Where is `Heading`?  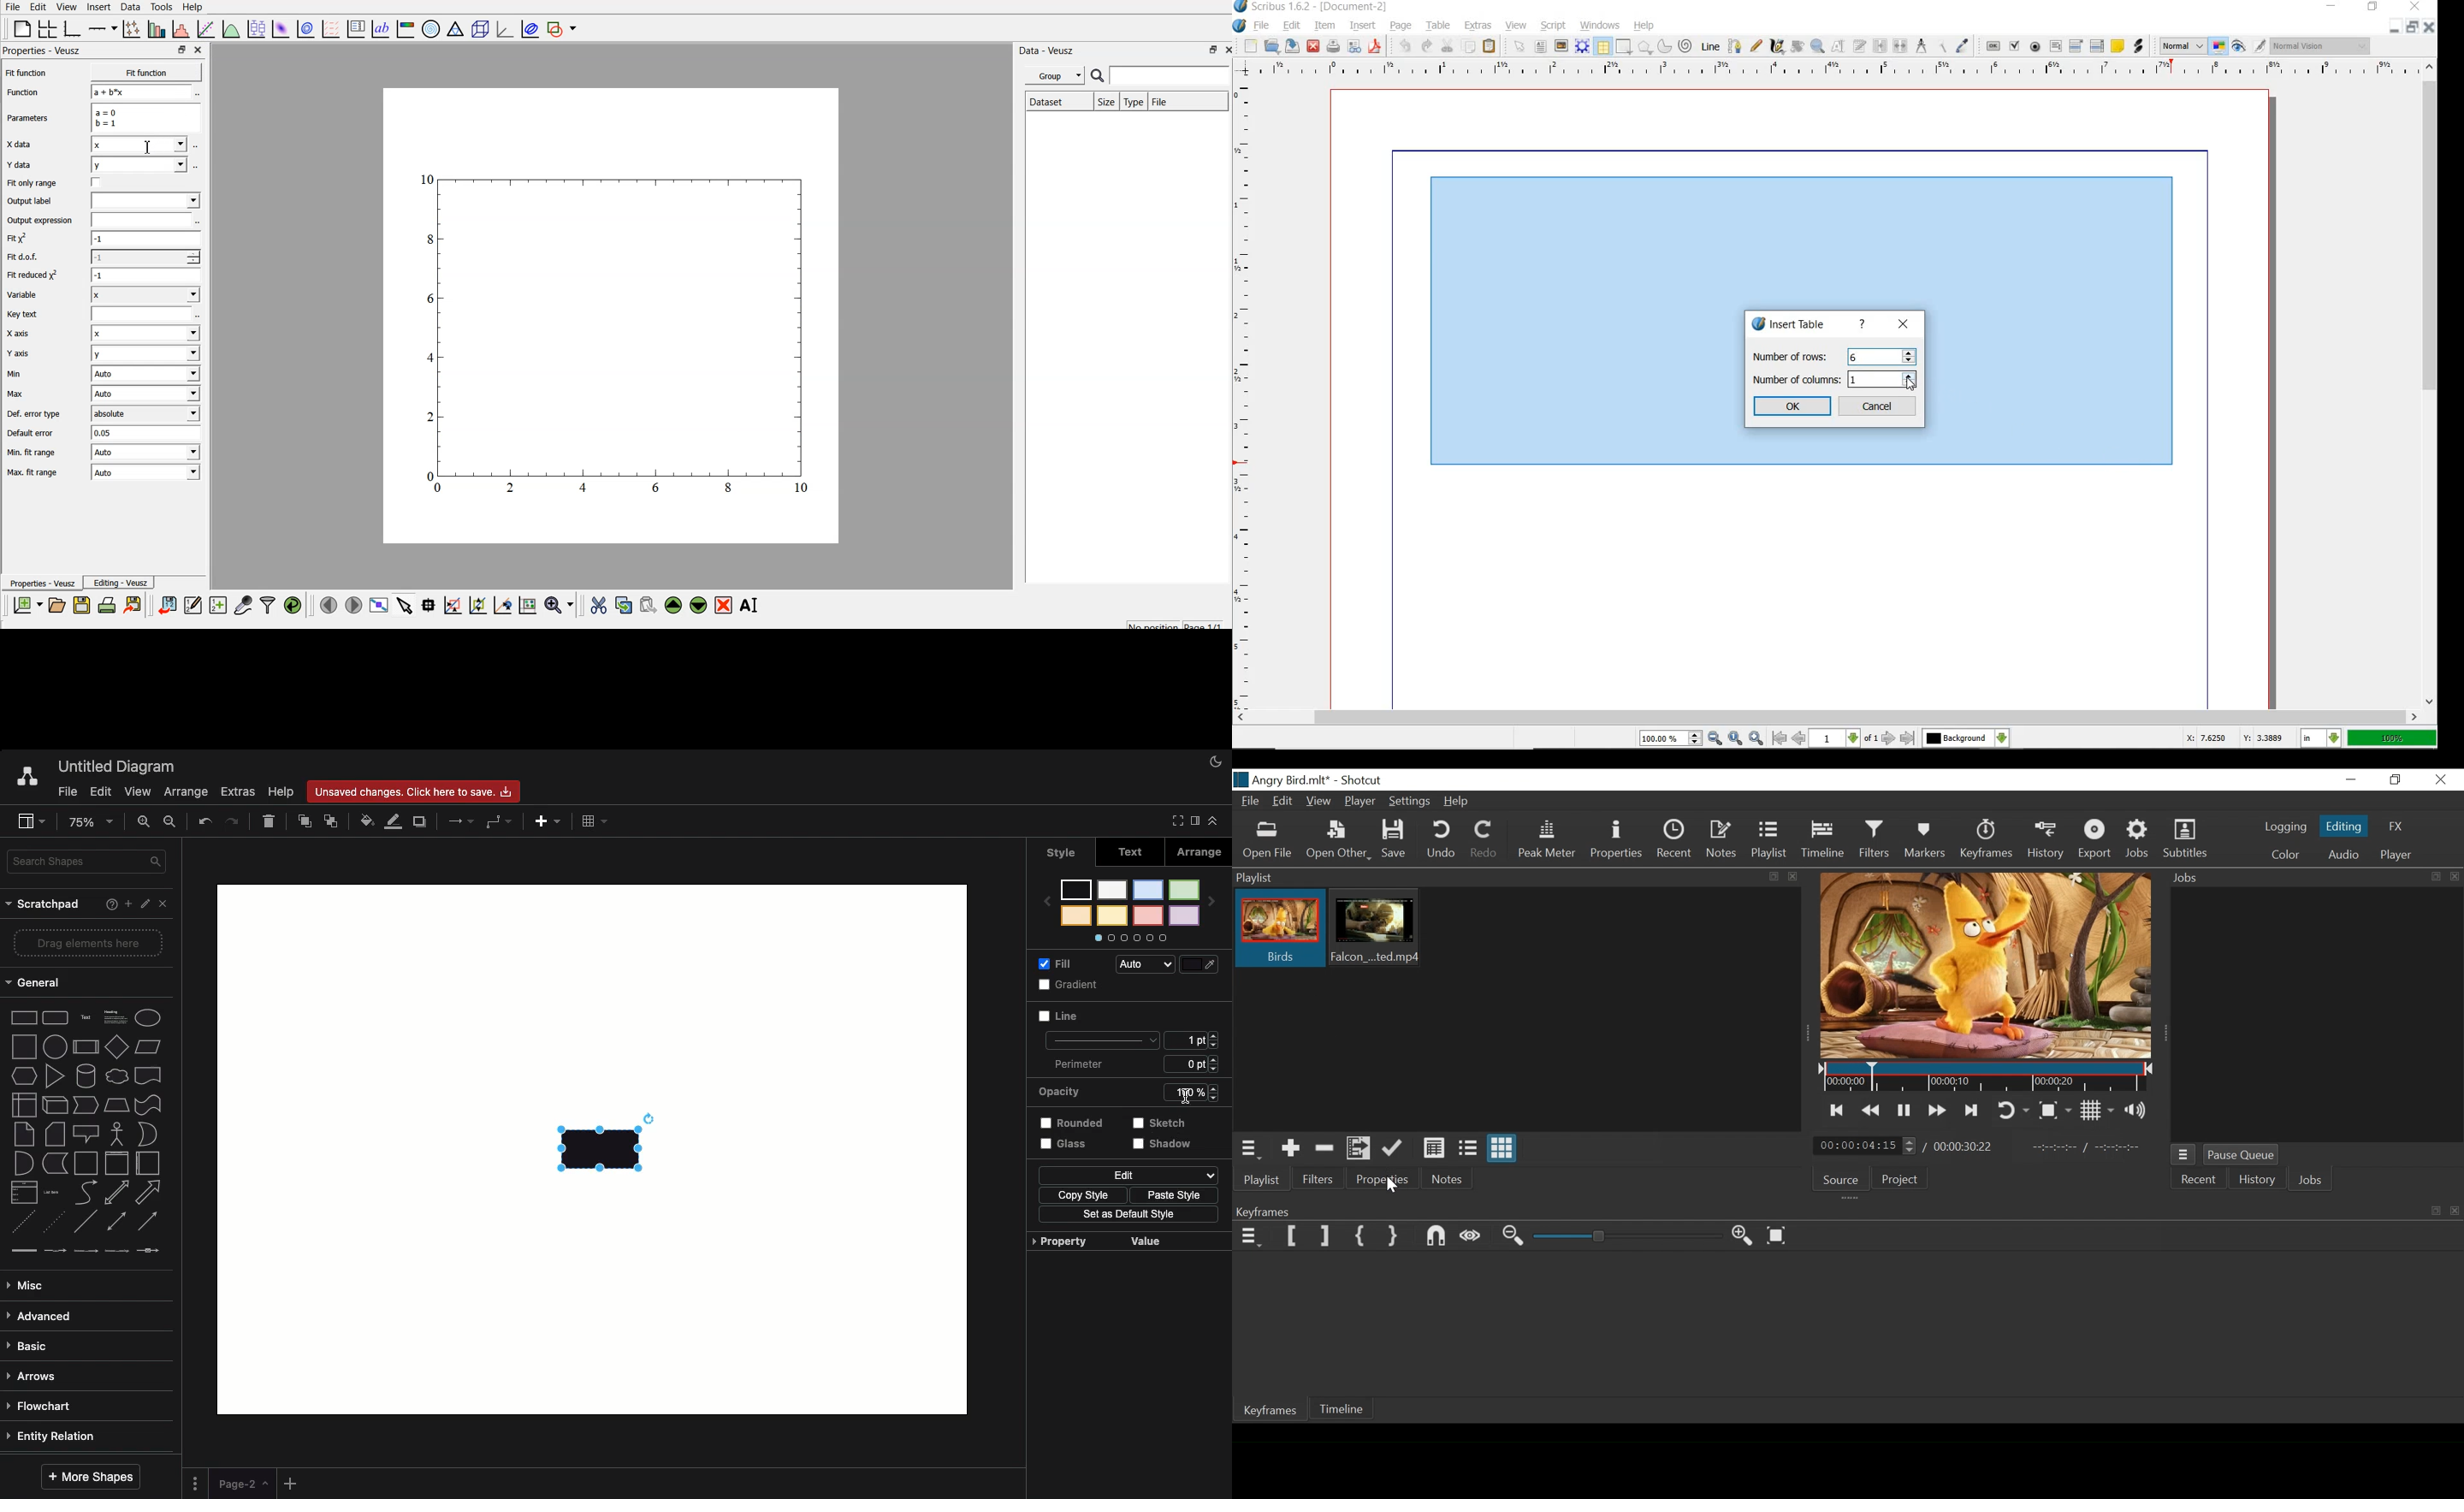 Heading is located at coordinates (115, 1020).